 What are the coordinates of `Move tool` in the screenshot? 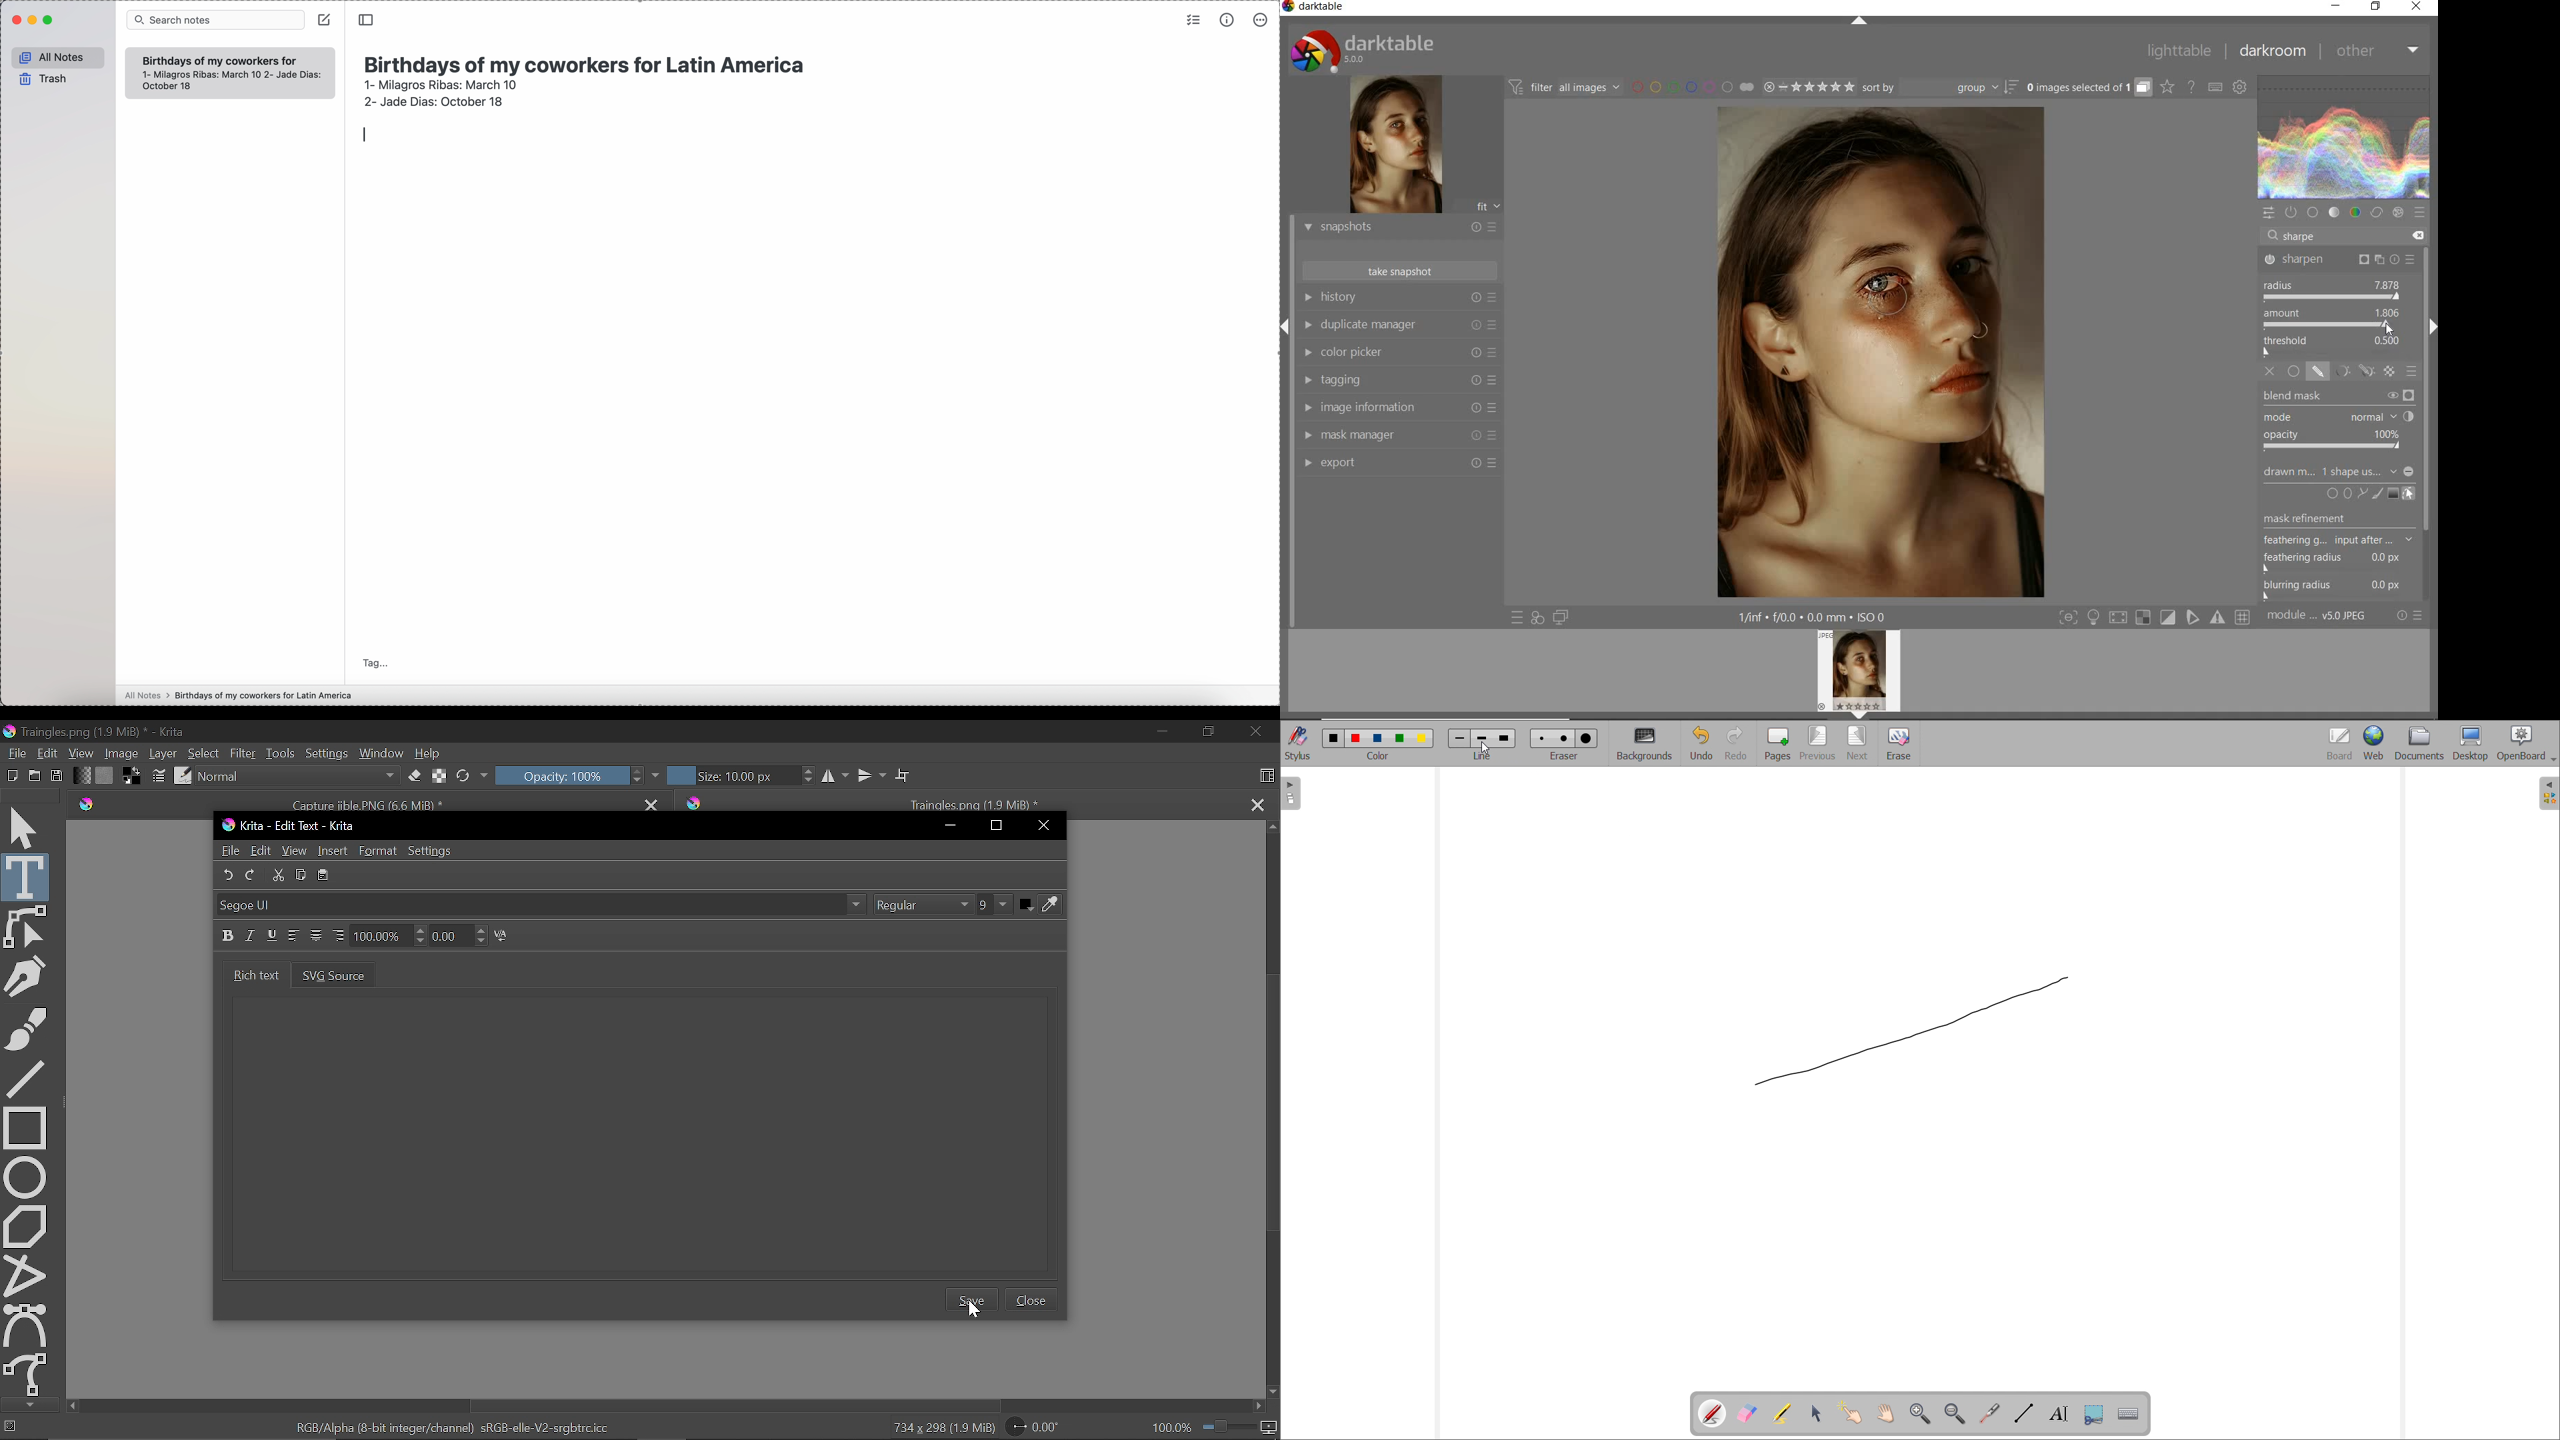 It's located at (28, 830).